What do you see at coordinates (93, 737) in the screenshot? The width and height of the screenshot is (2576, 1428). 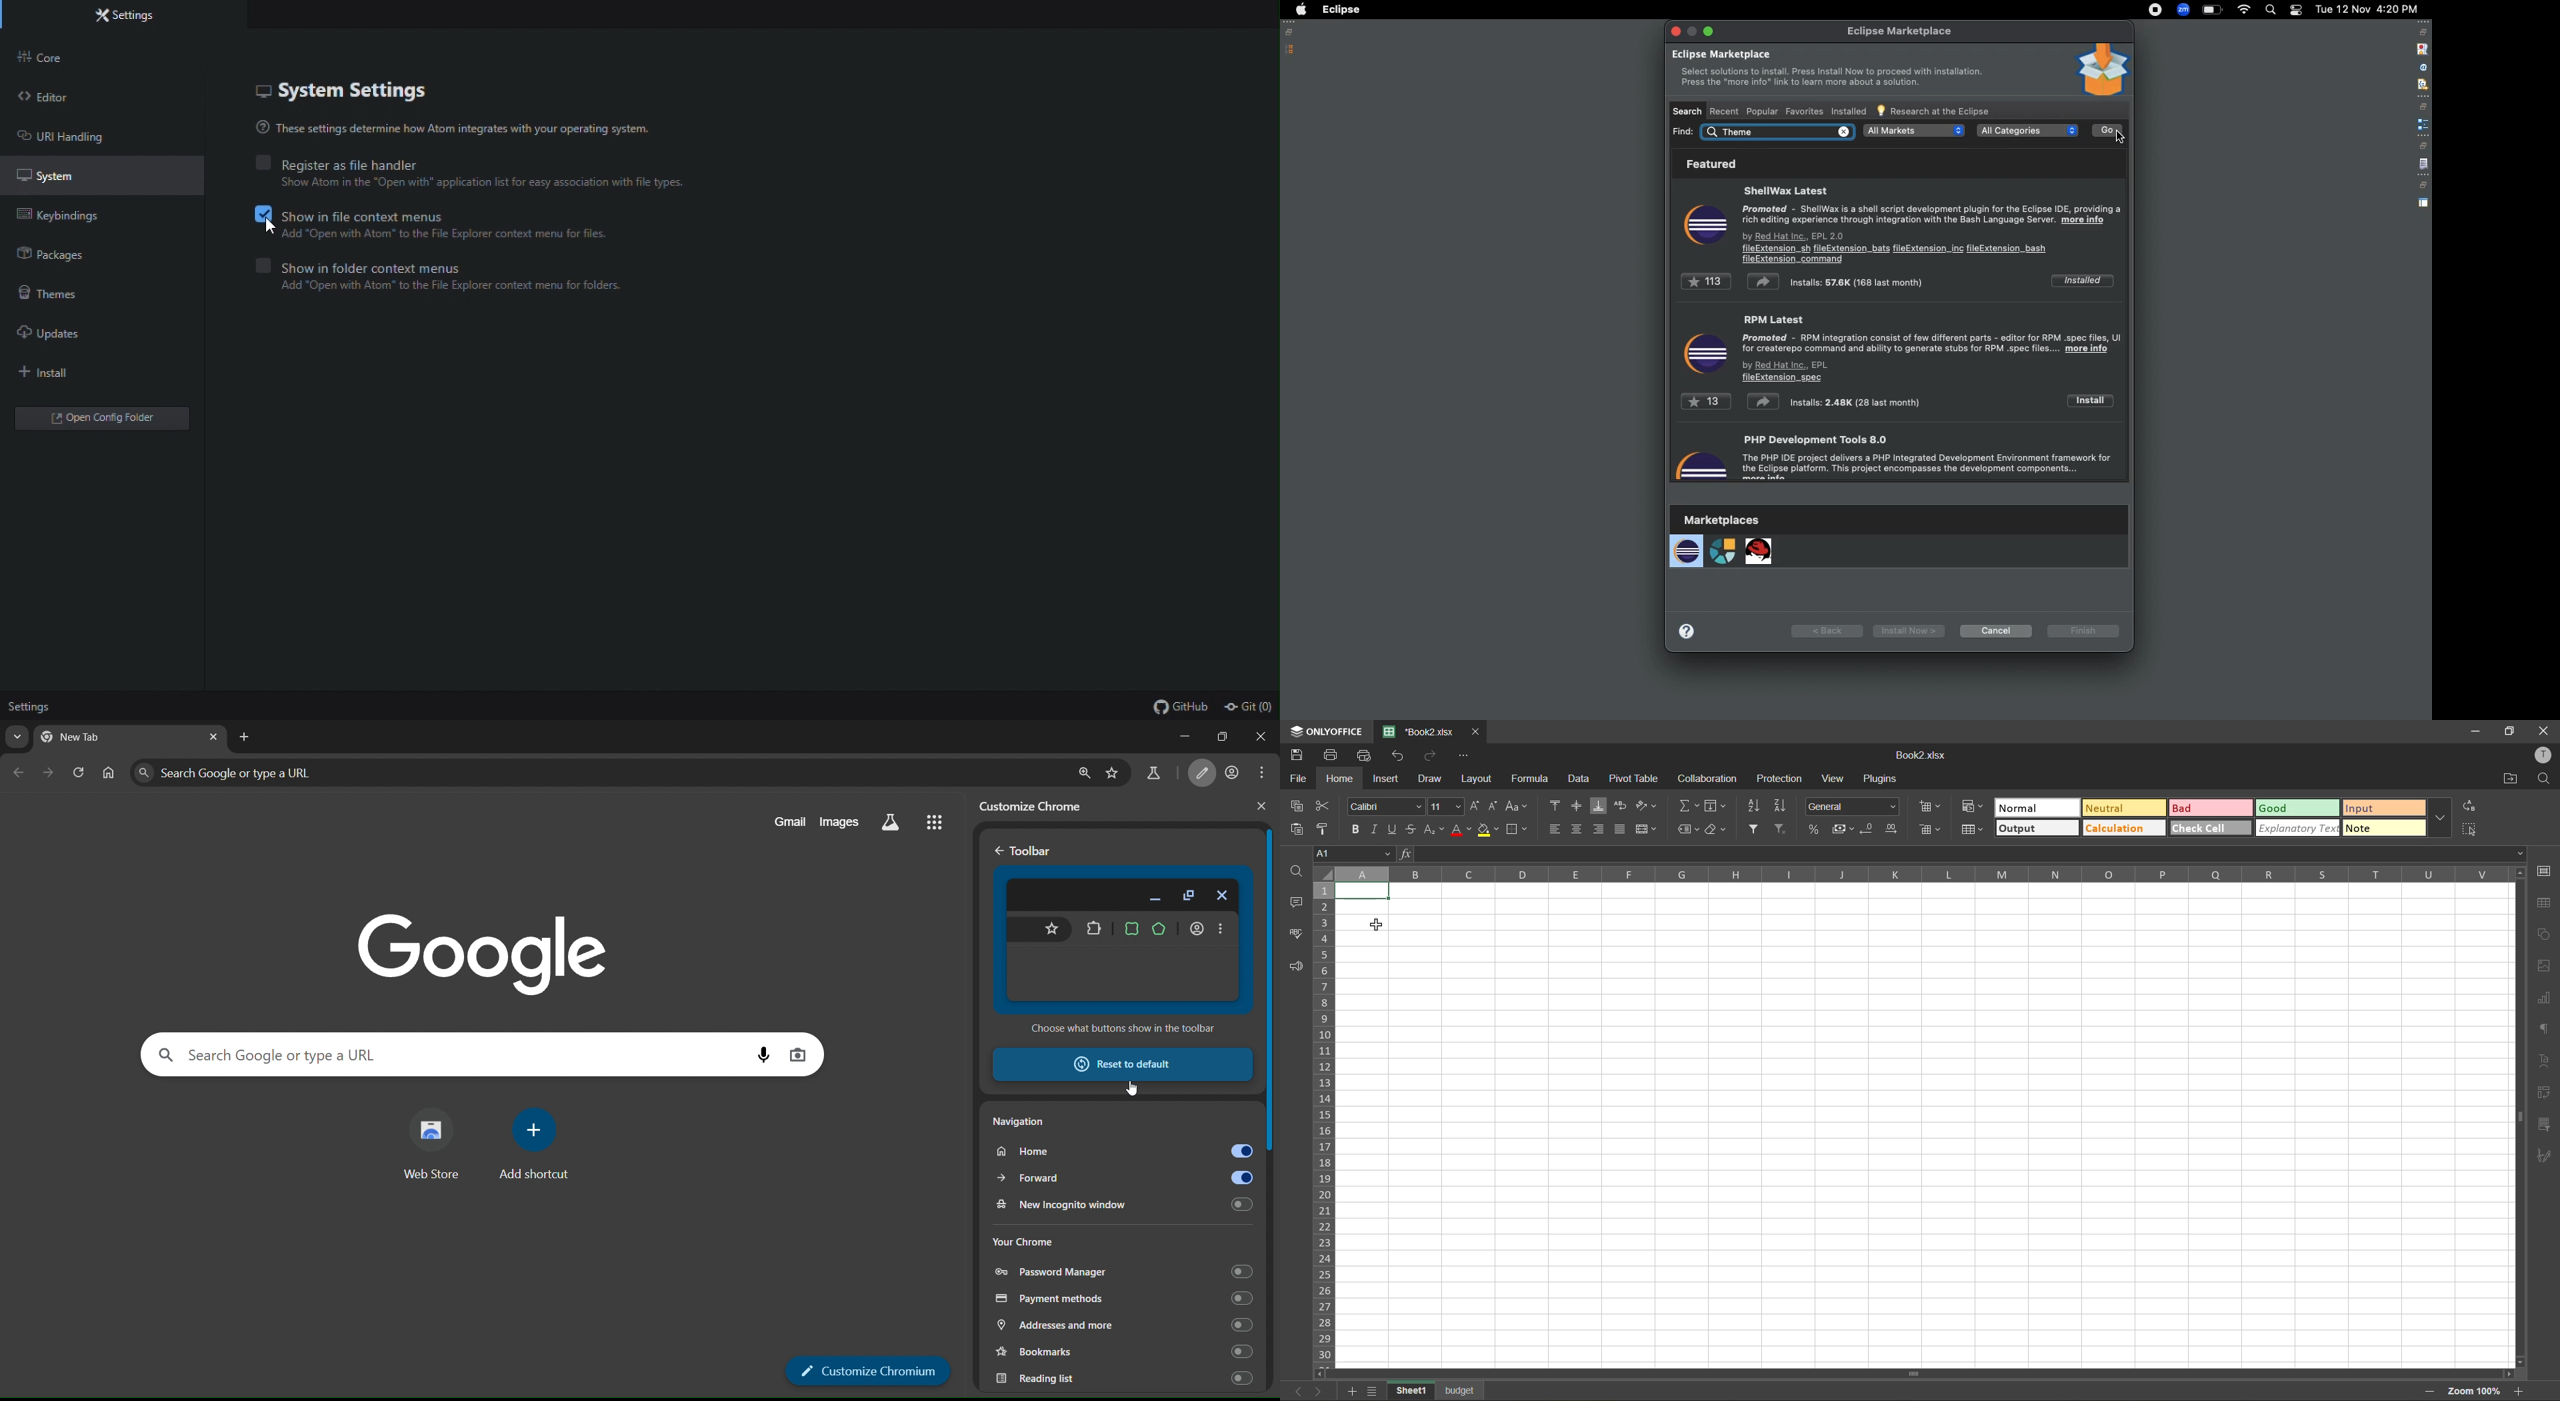 I see `currrent page` at bounding box center [93, 737].